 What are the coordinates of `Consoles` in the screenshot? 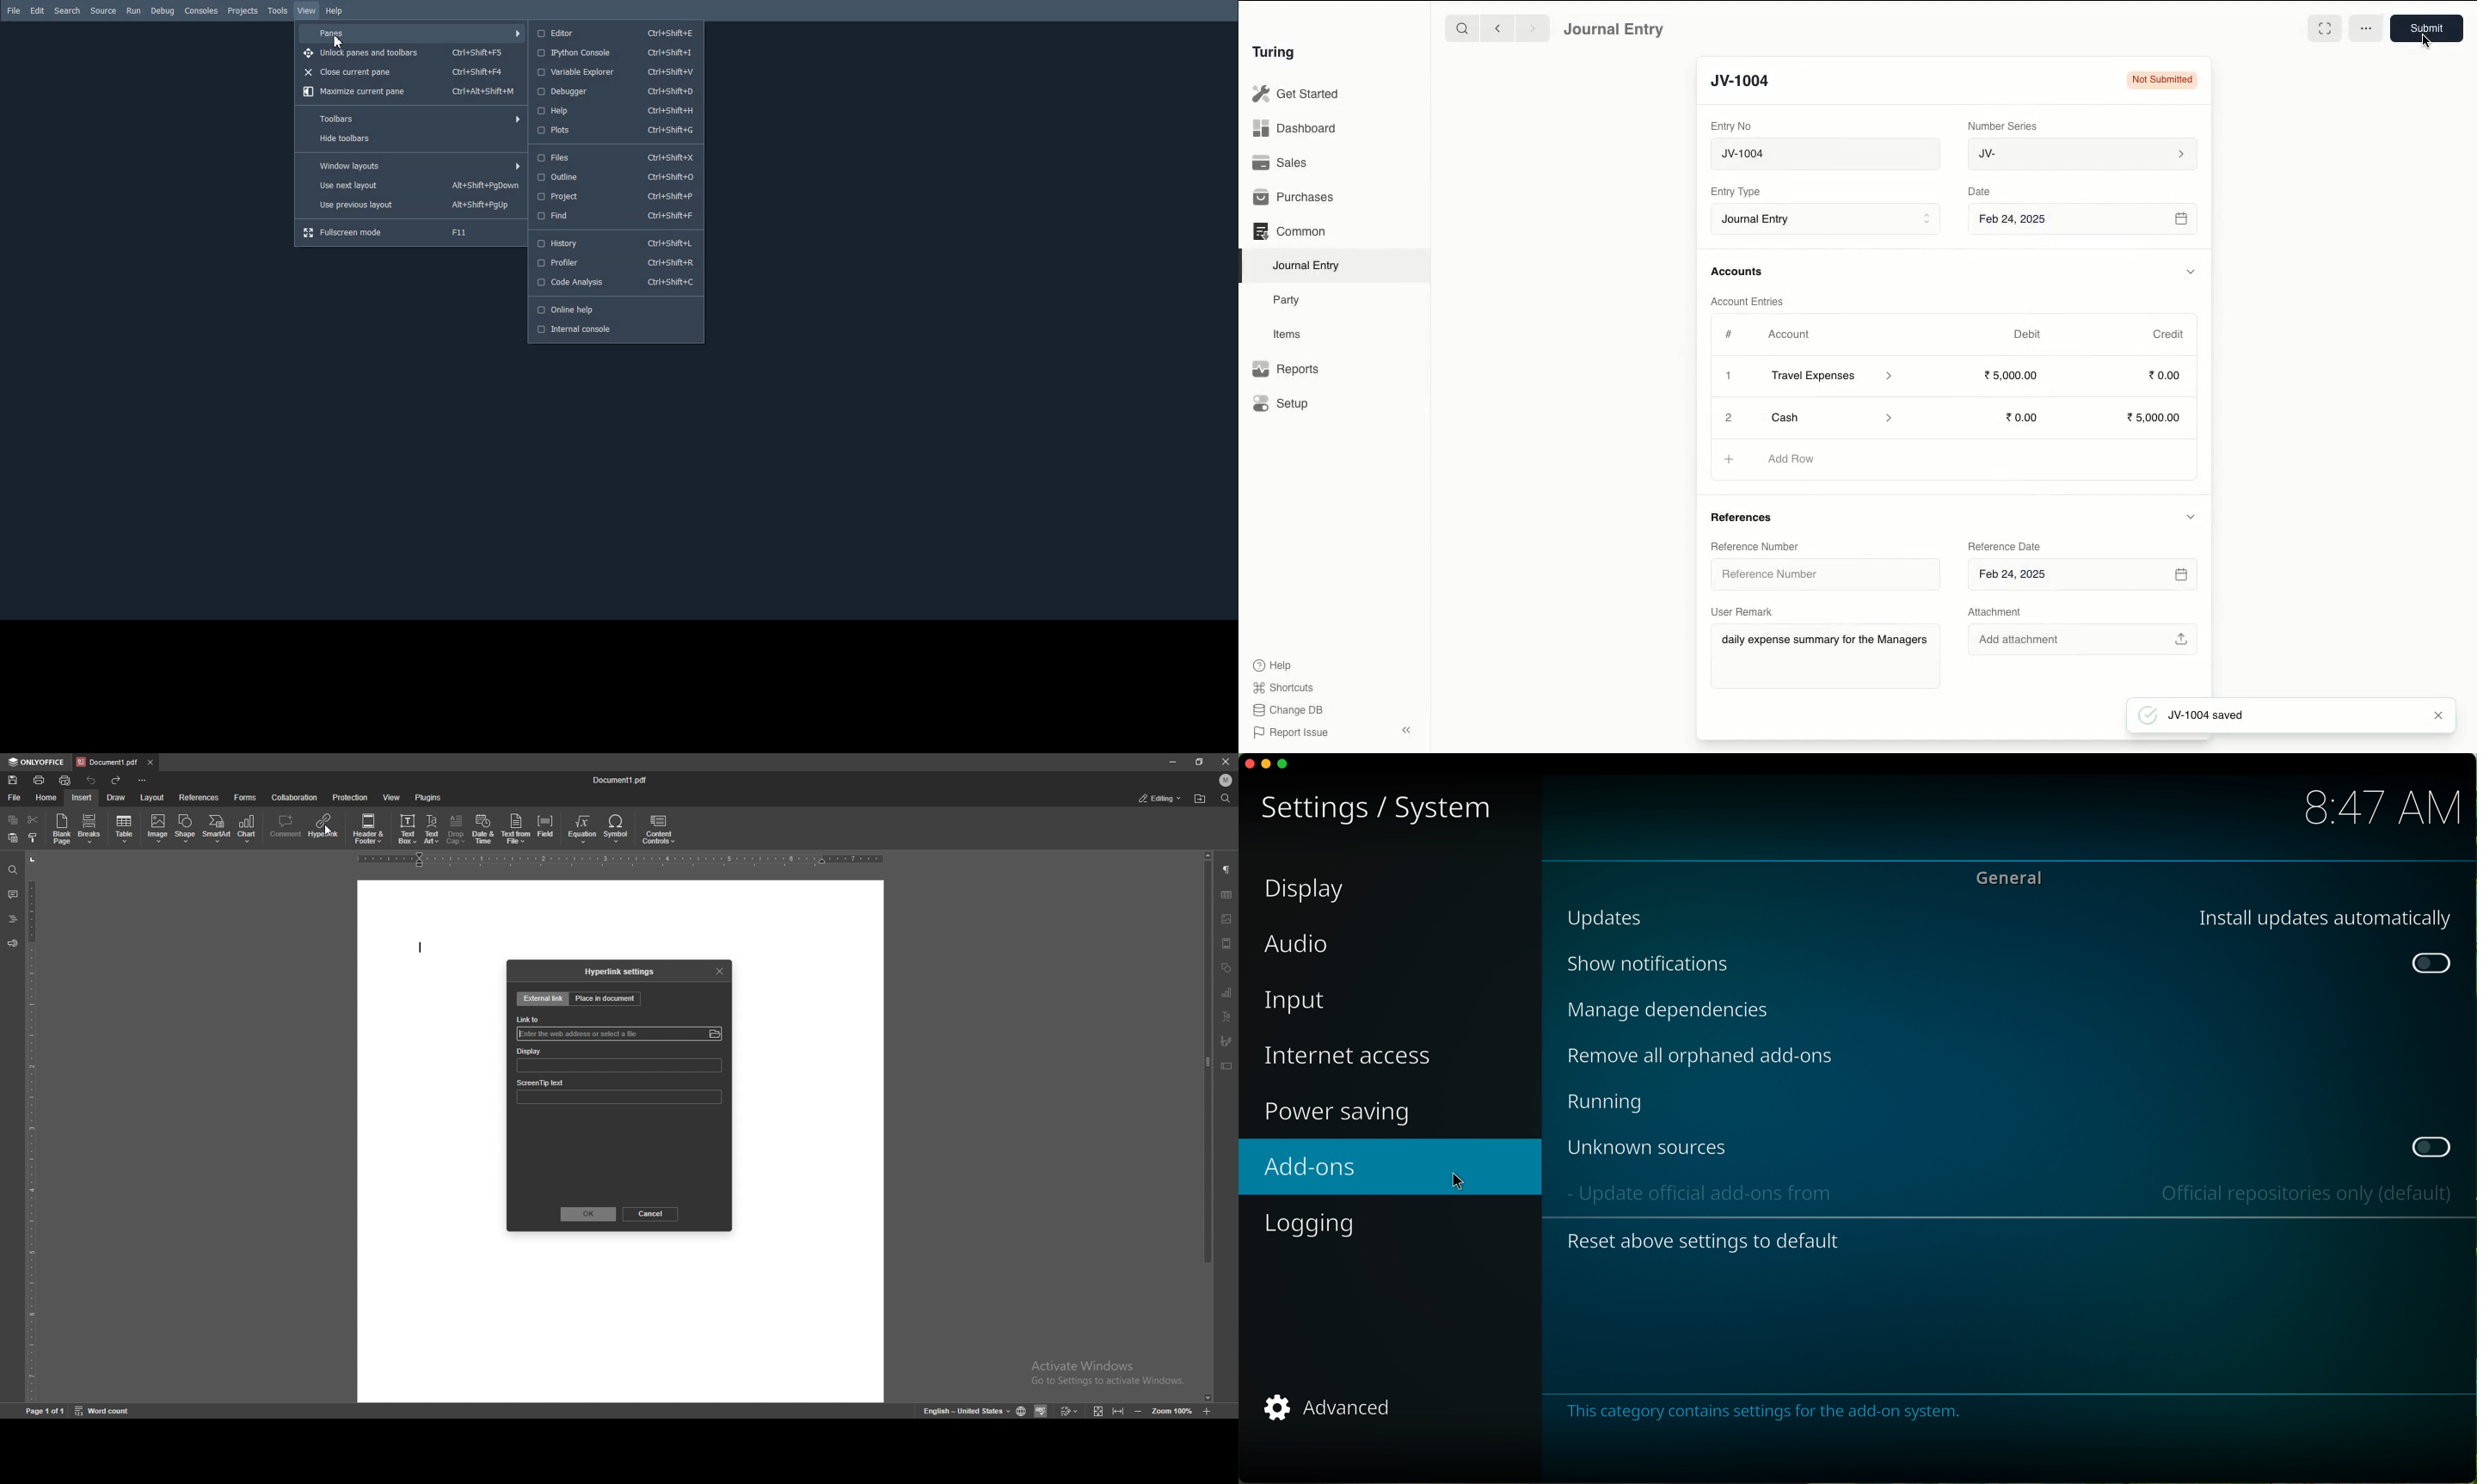 It's located at (201, 11).